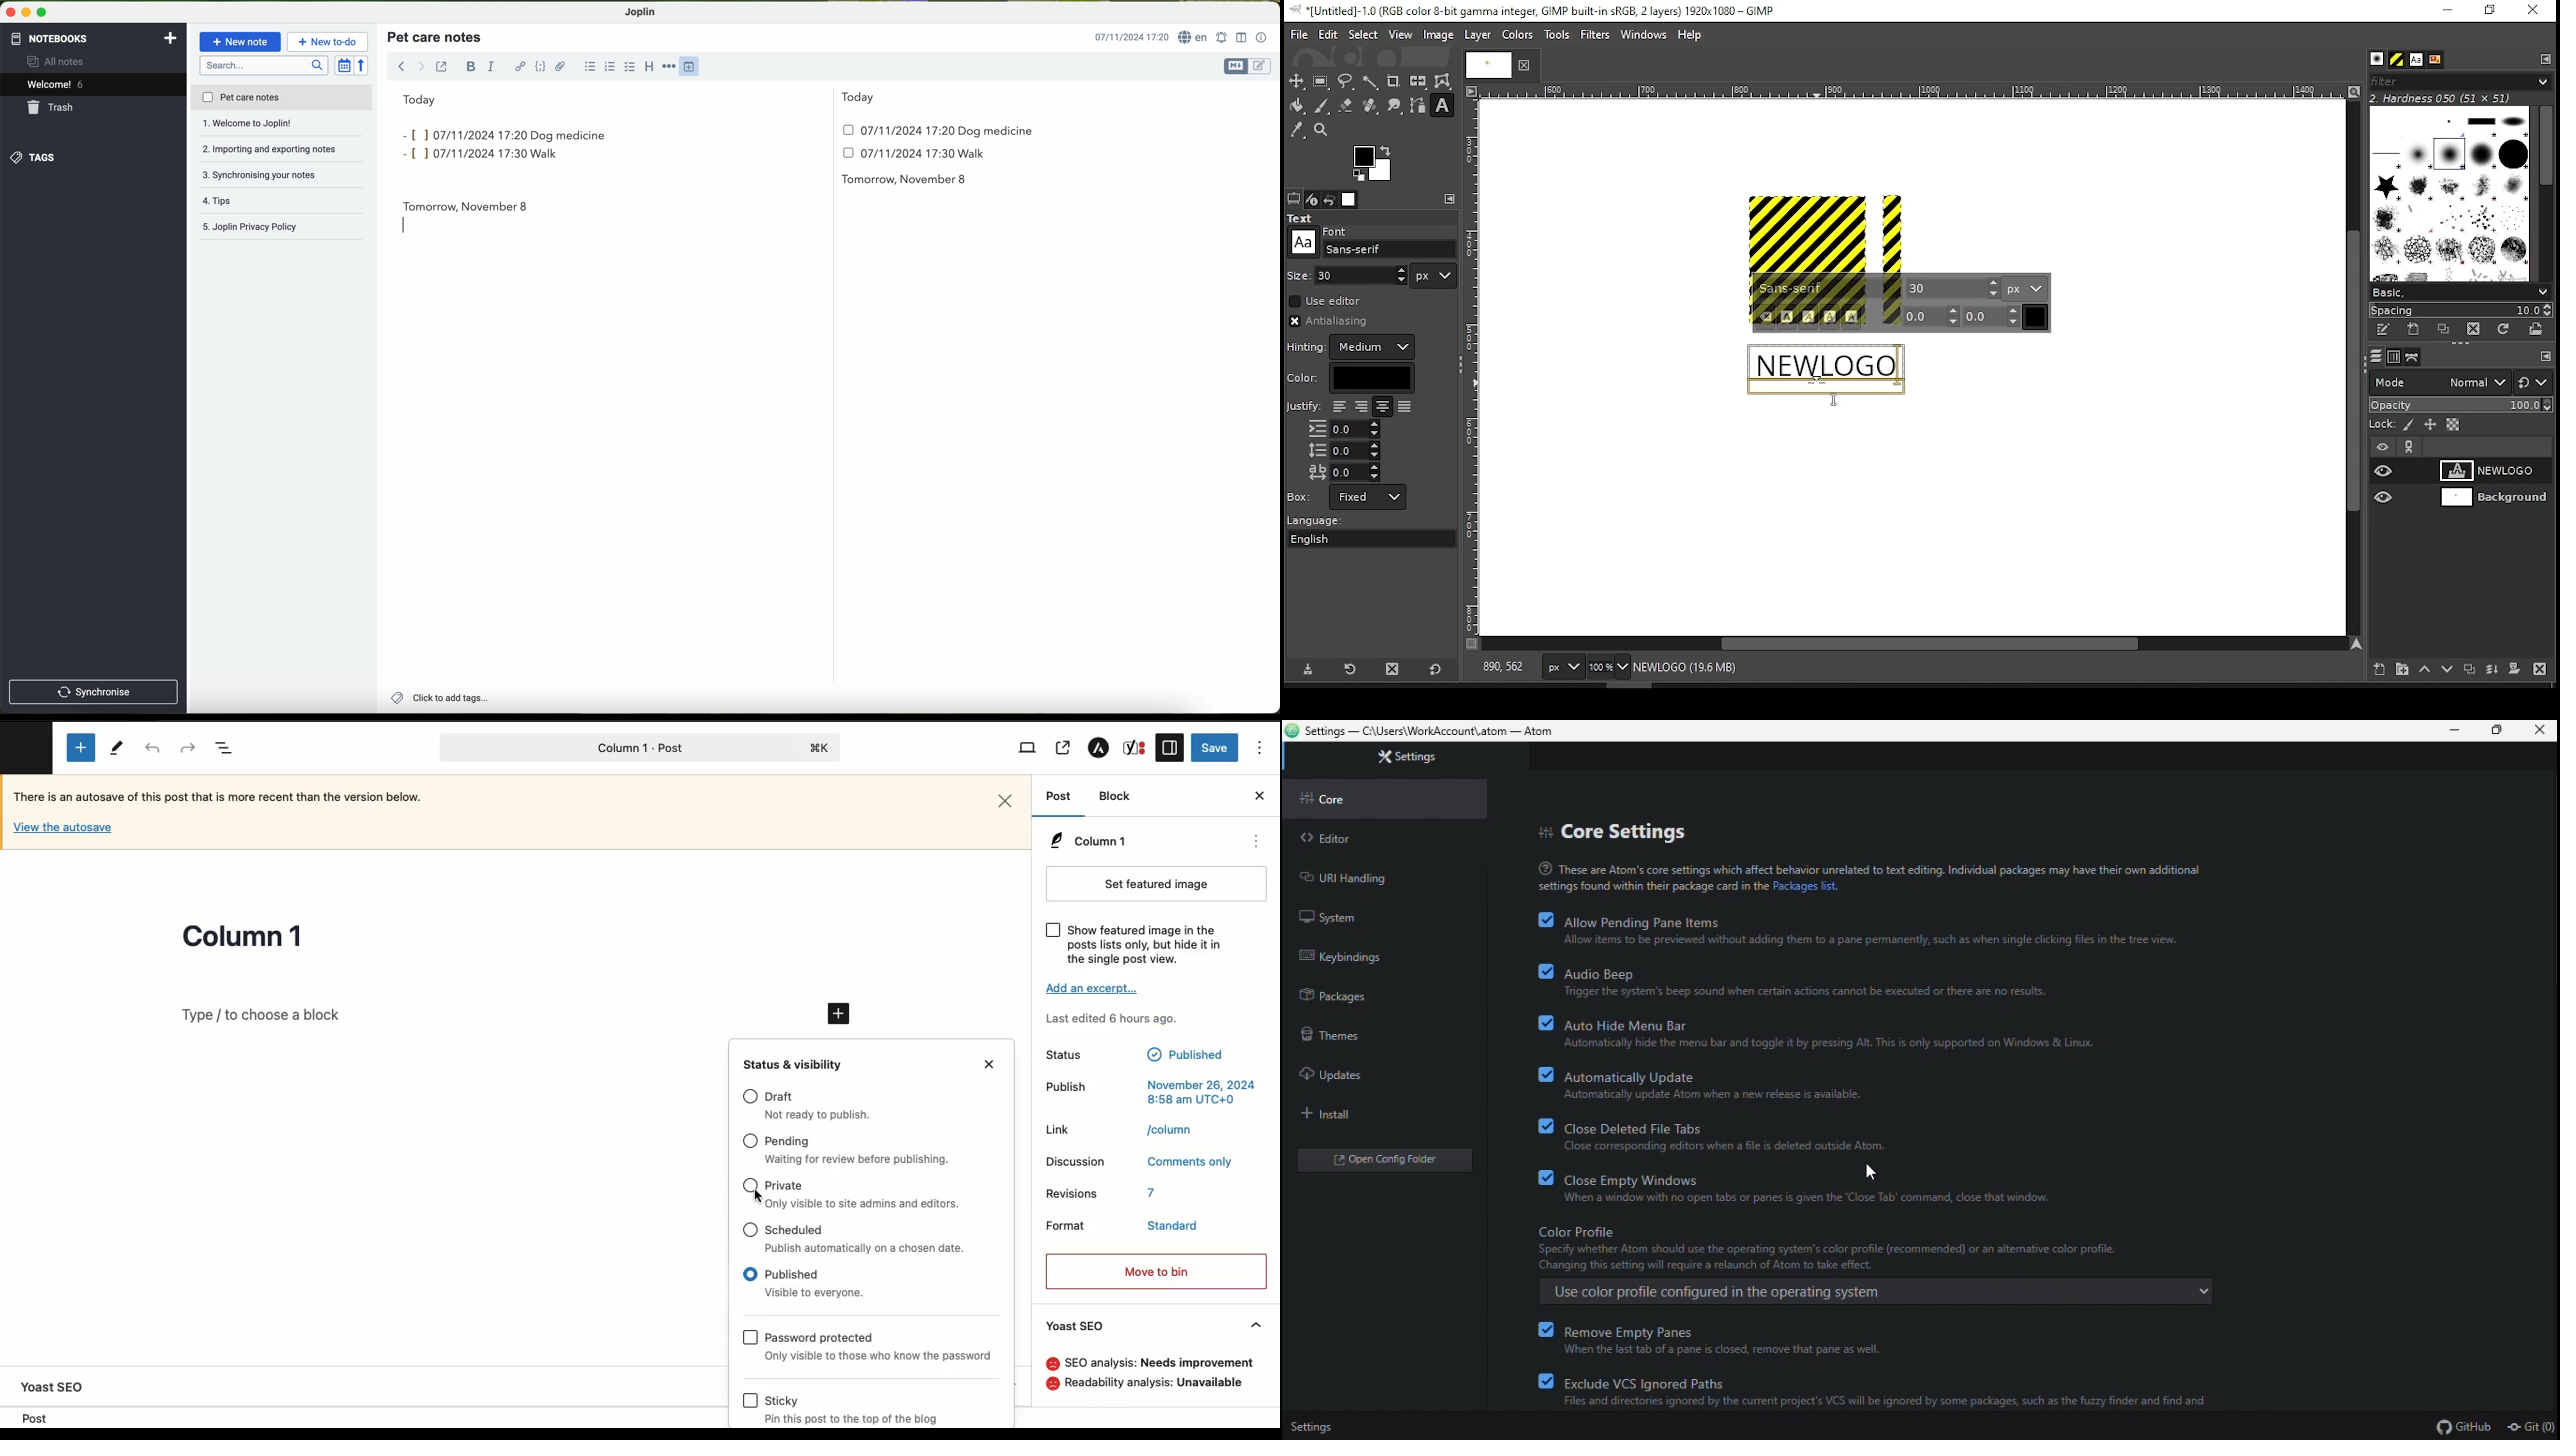 Image resolution: width=2576 pixels, height=1456 pixels. What do you see at coordinates (784, 1186) in the screenshot?
I see `Private` at bounding box center [784, 1186].